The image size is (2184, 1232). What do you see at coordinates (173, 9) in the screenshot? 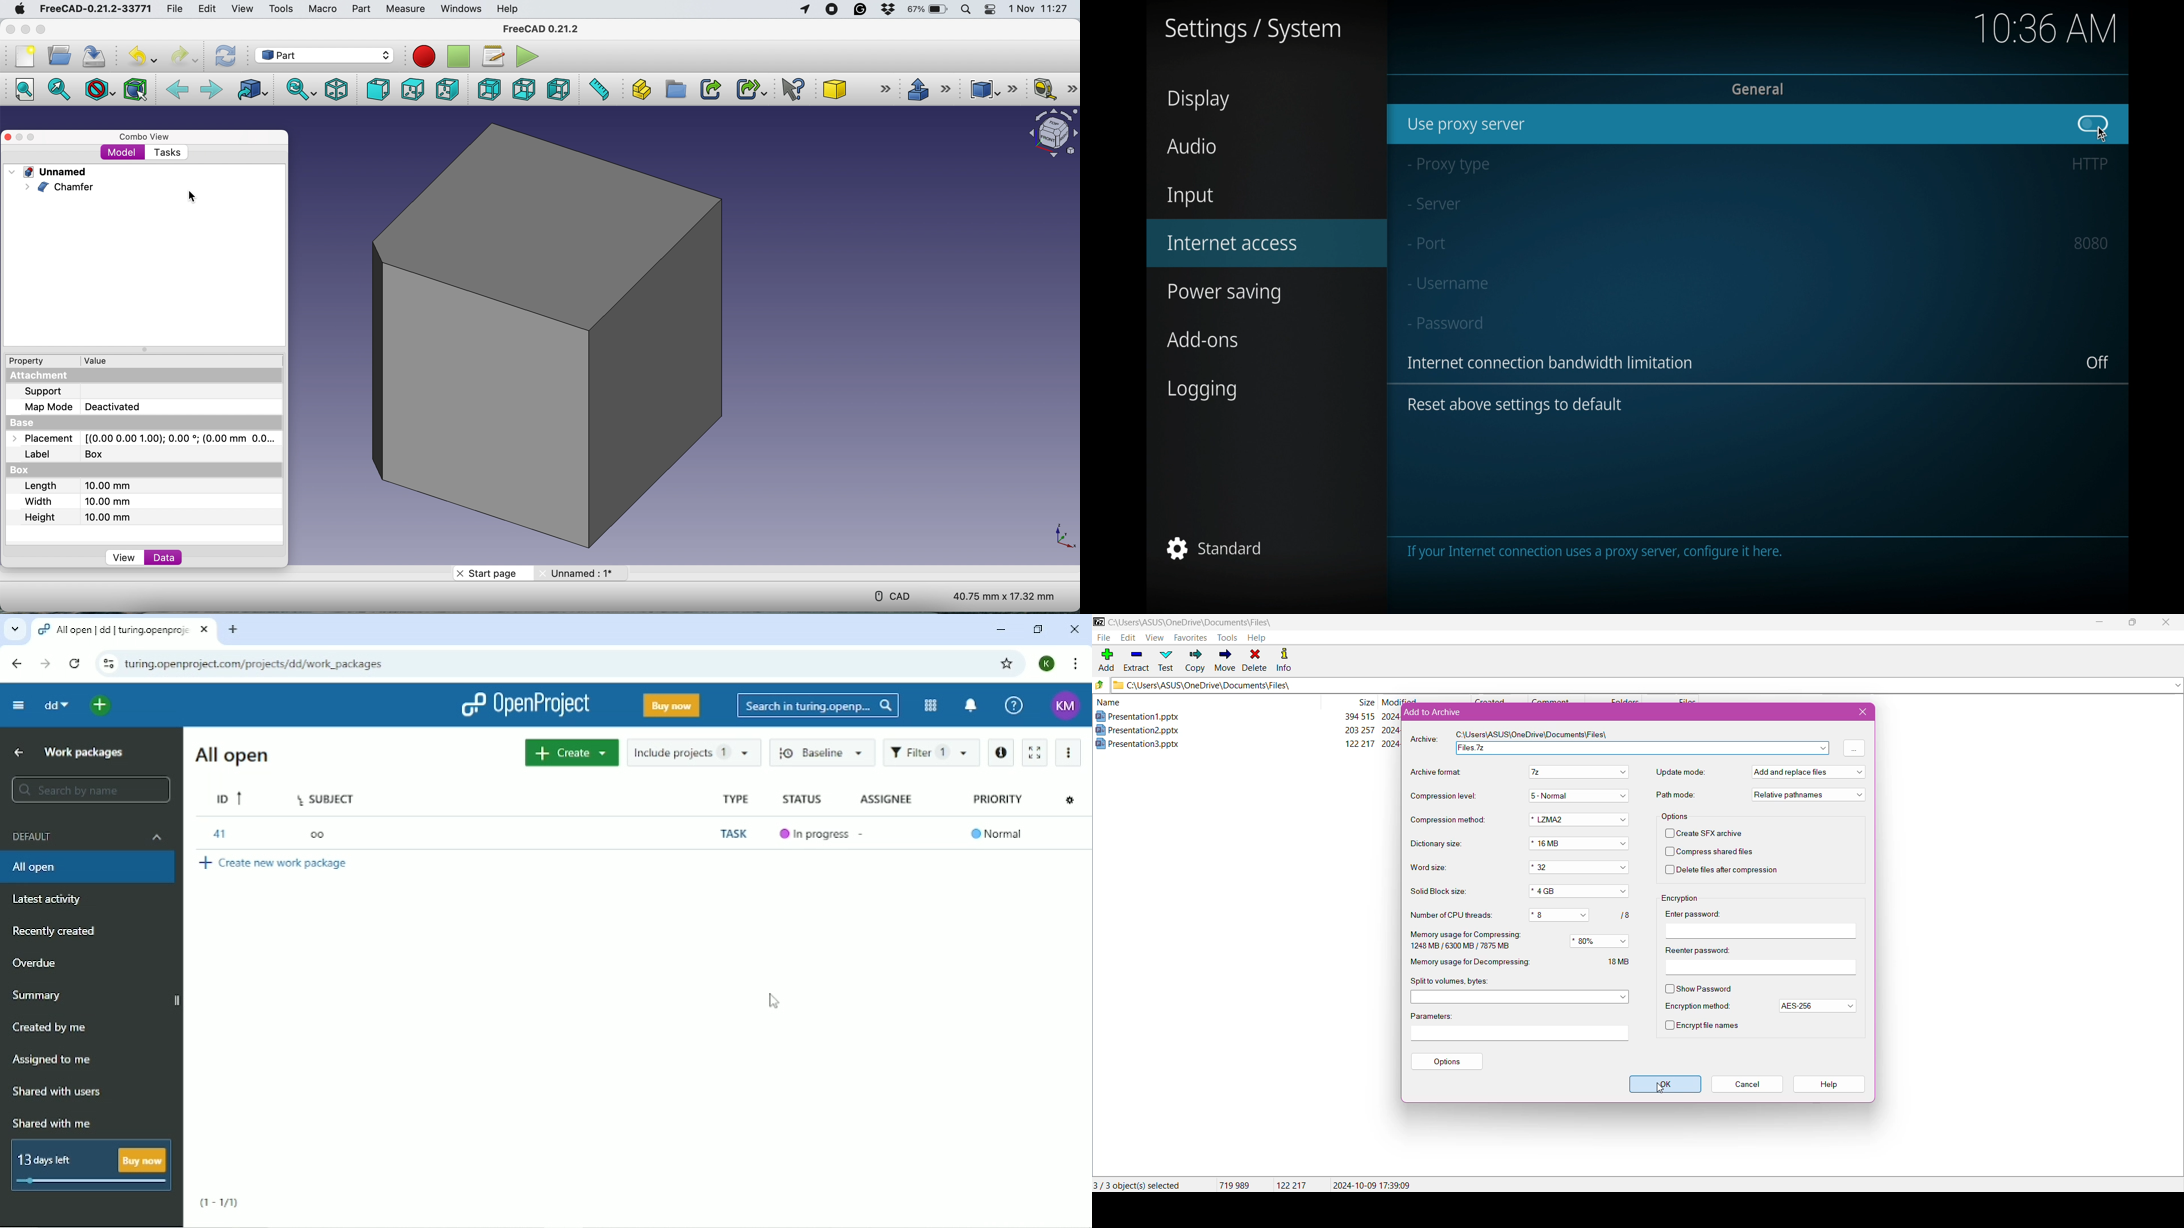
I see `file` at bounding box center [173, 9].